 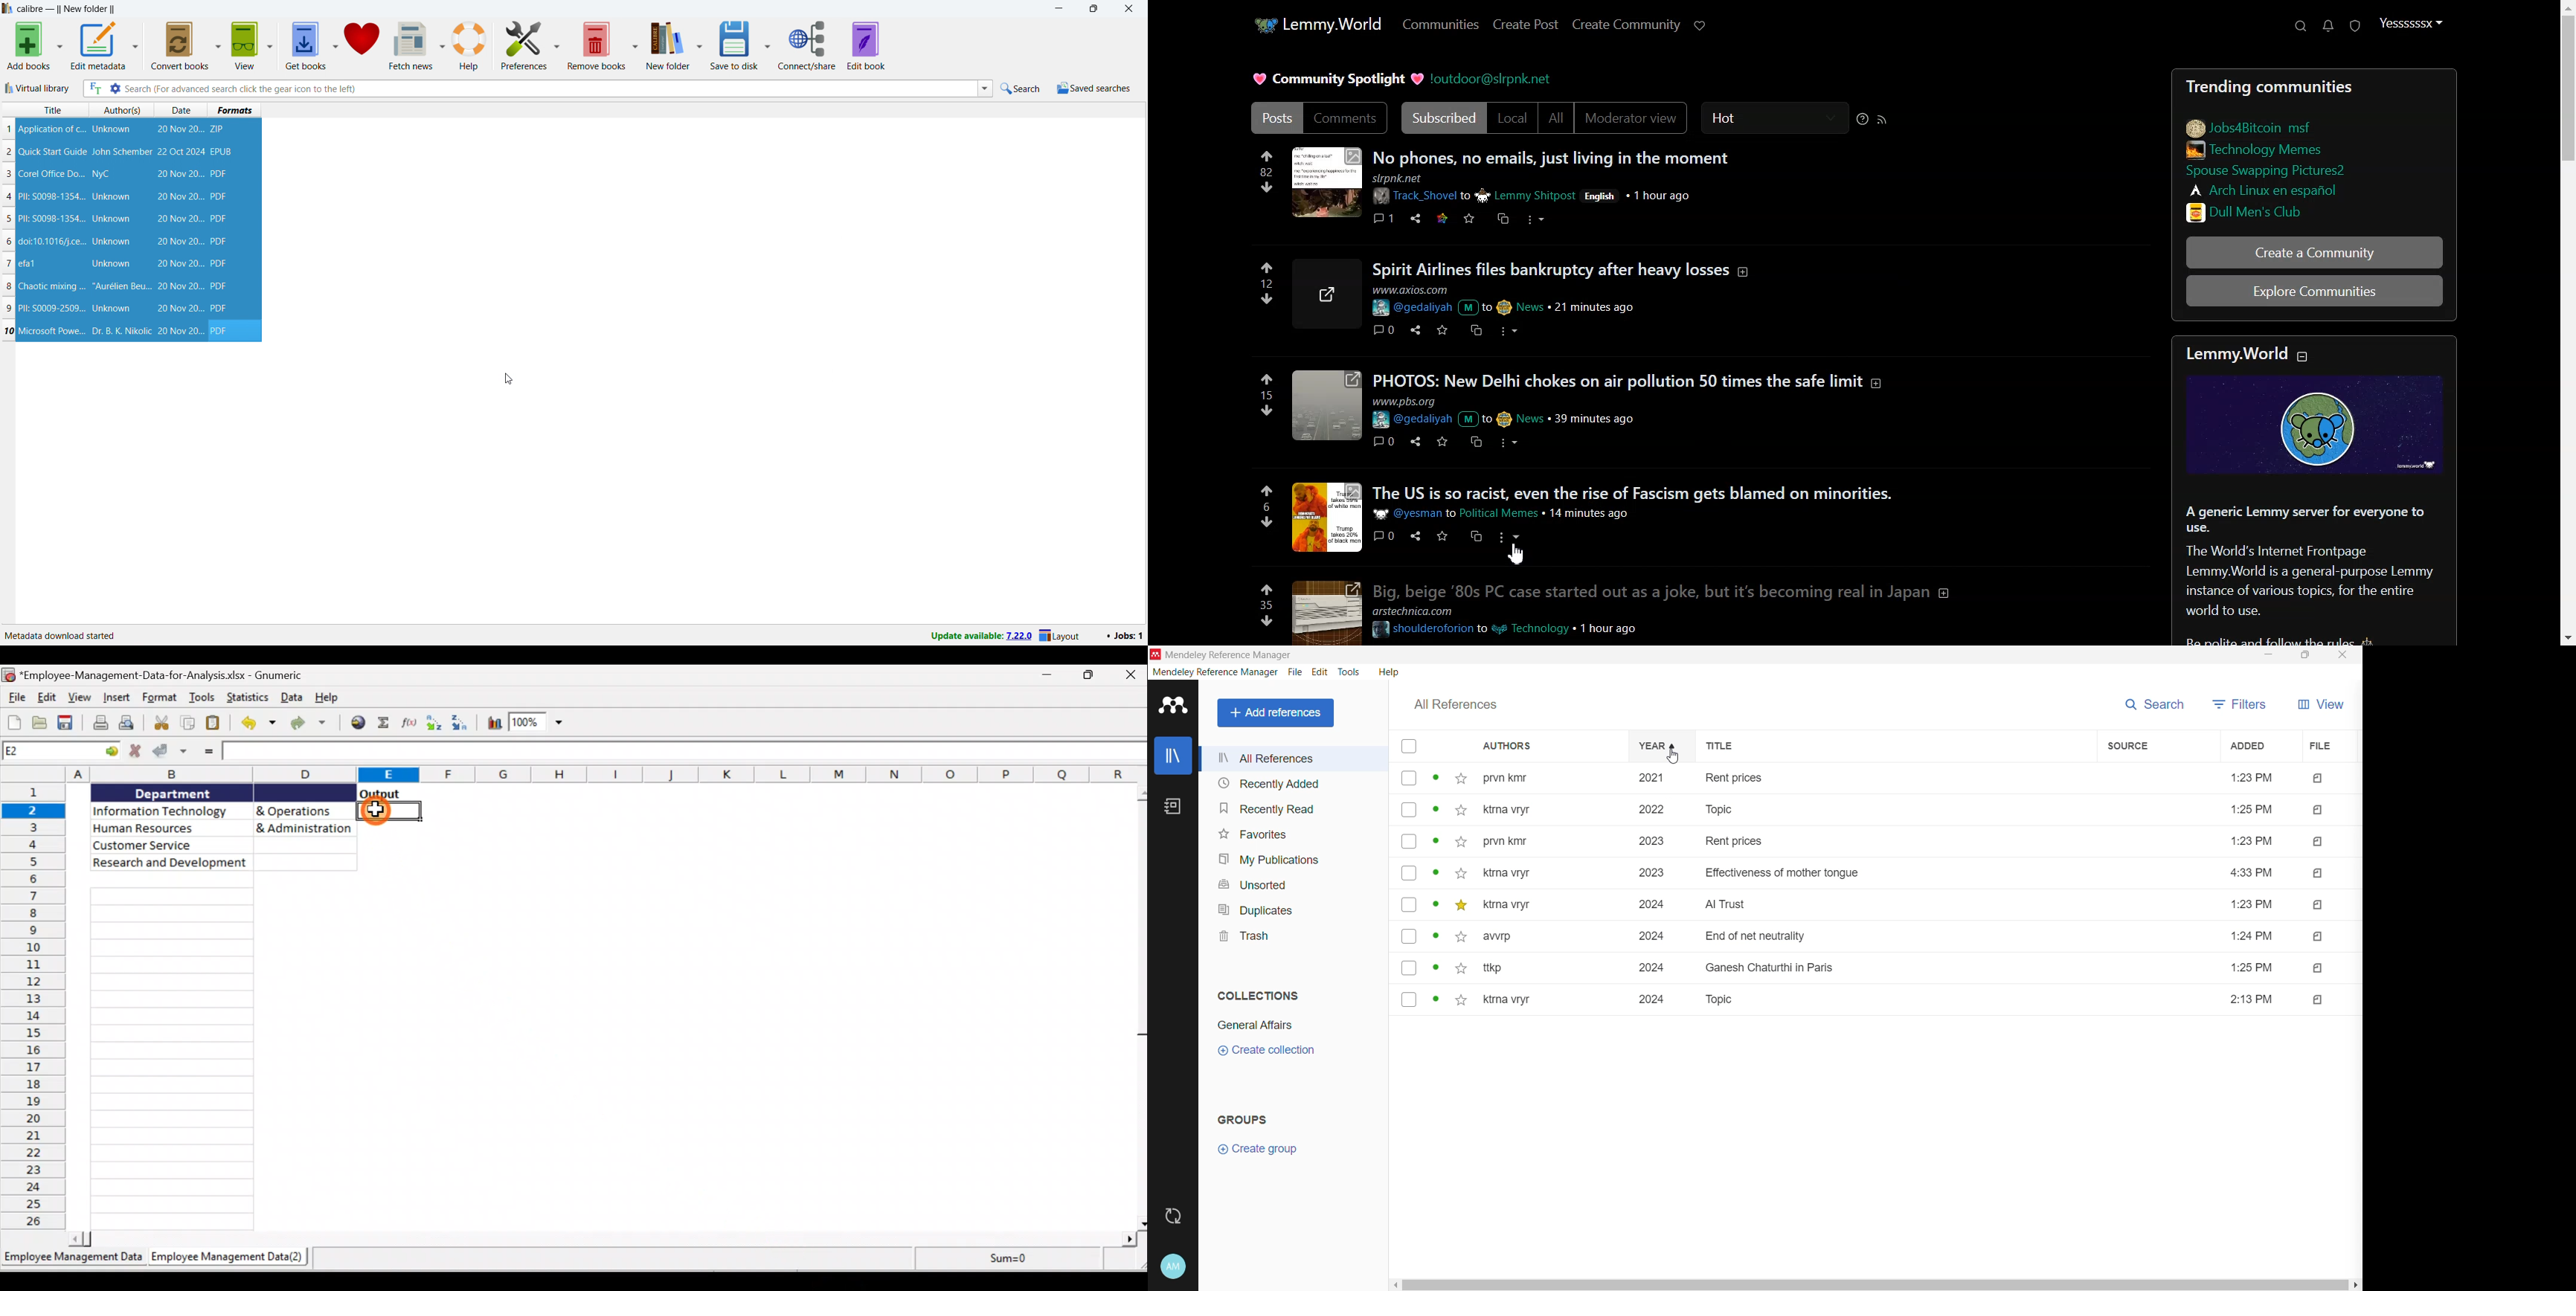 I want to click on Text, so click(x=2318, y=574).